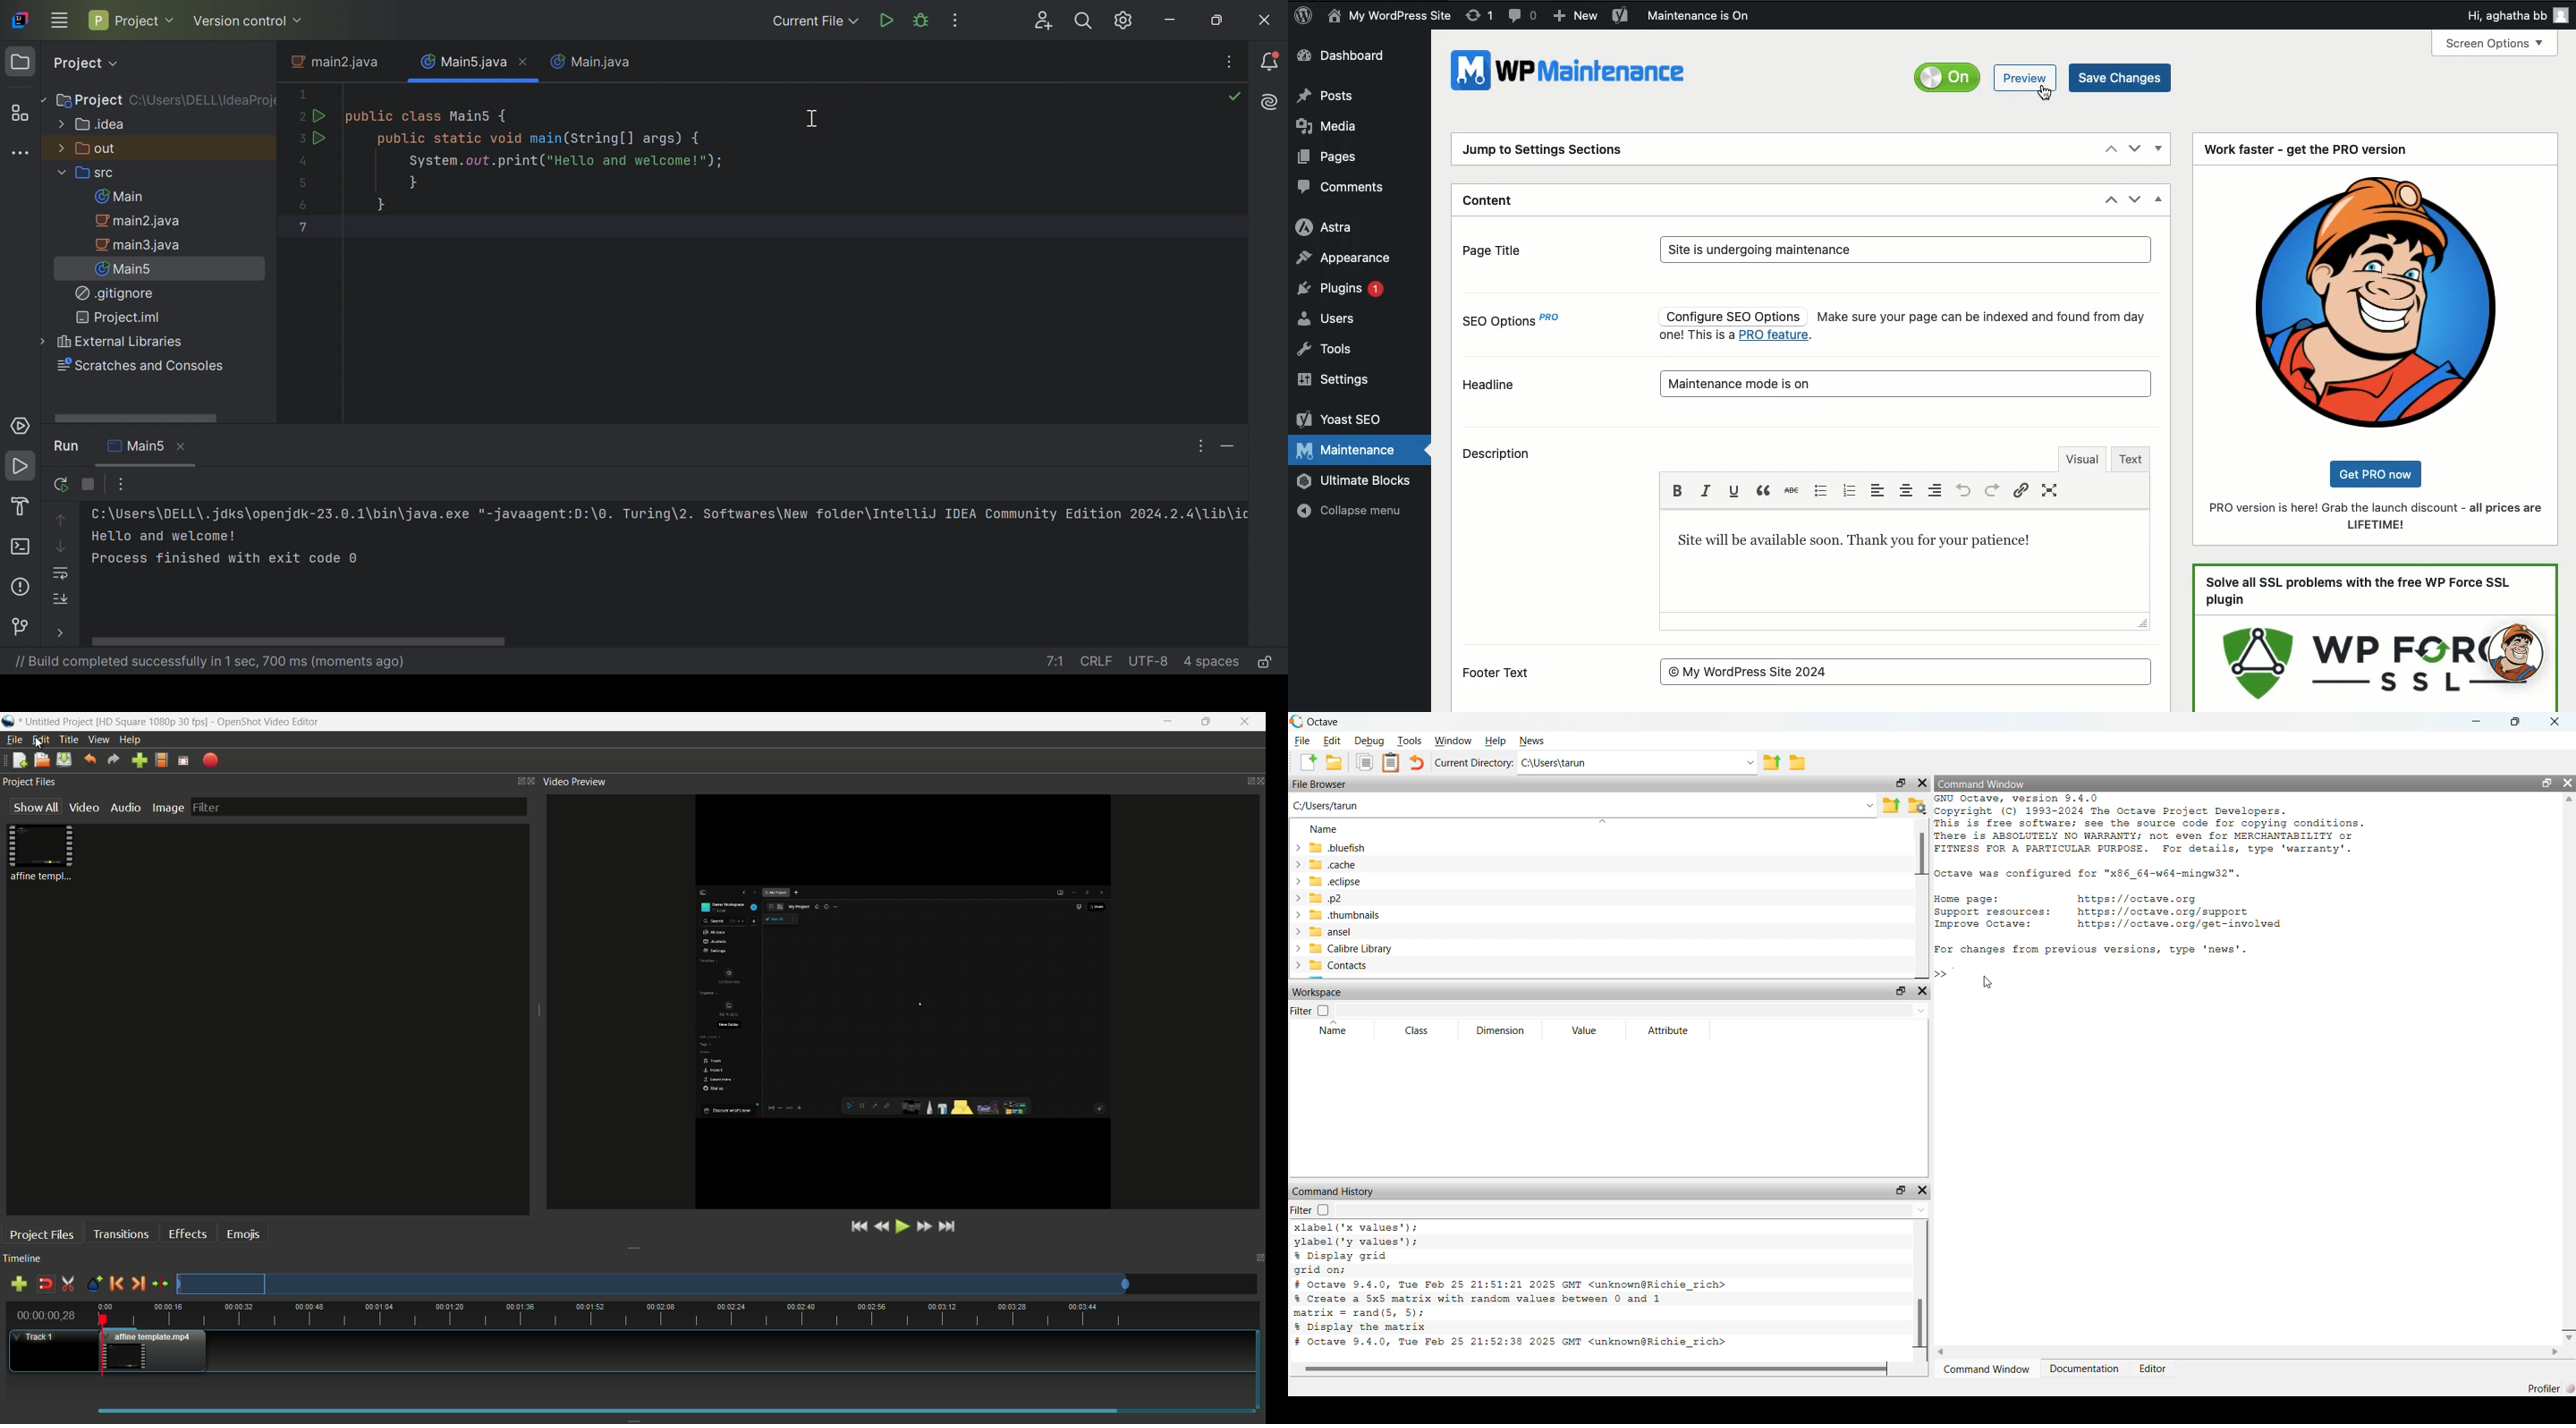 This screenshot has width=2576, height=1428. What do you see at coordinates (1230, 445) in the screenshot?
I see `Hide` at bounding box center [1230, 445].